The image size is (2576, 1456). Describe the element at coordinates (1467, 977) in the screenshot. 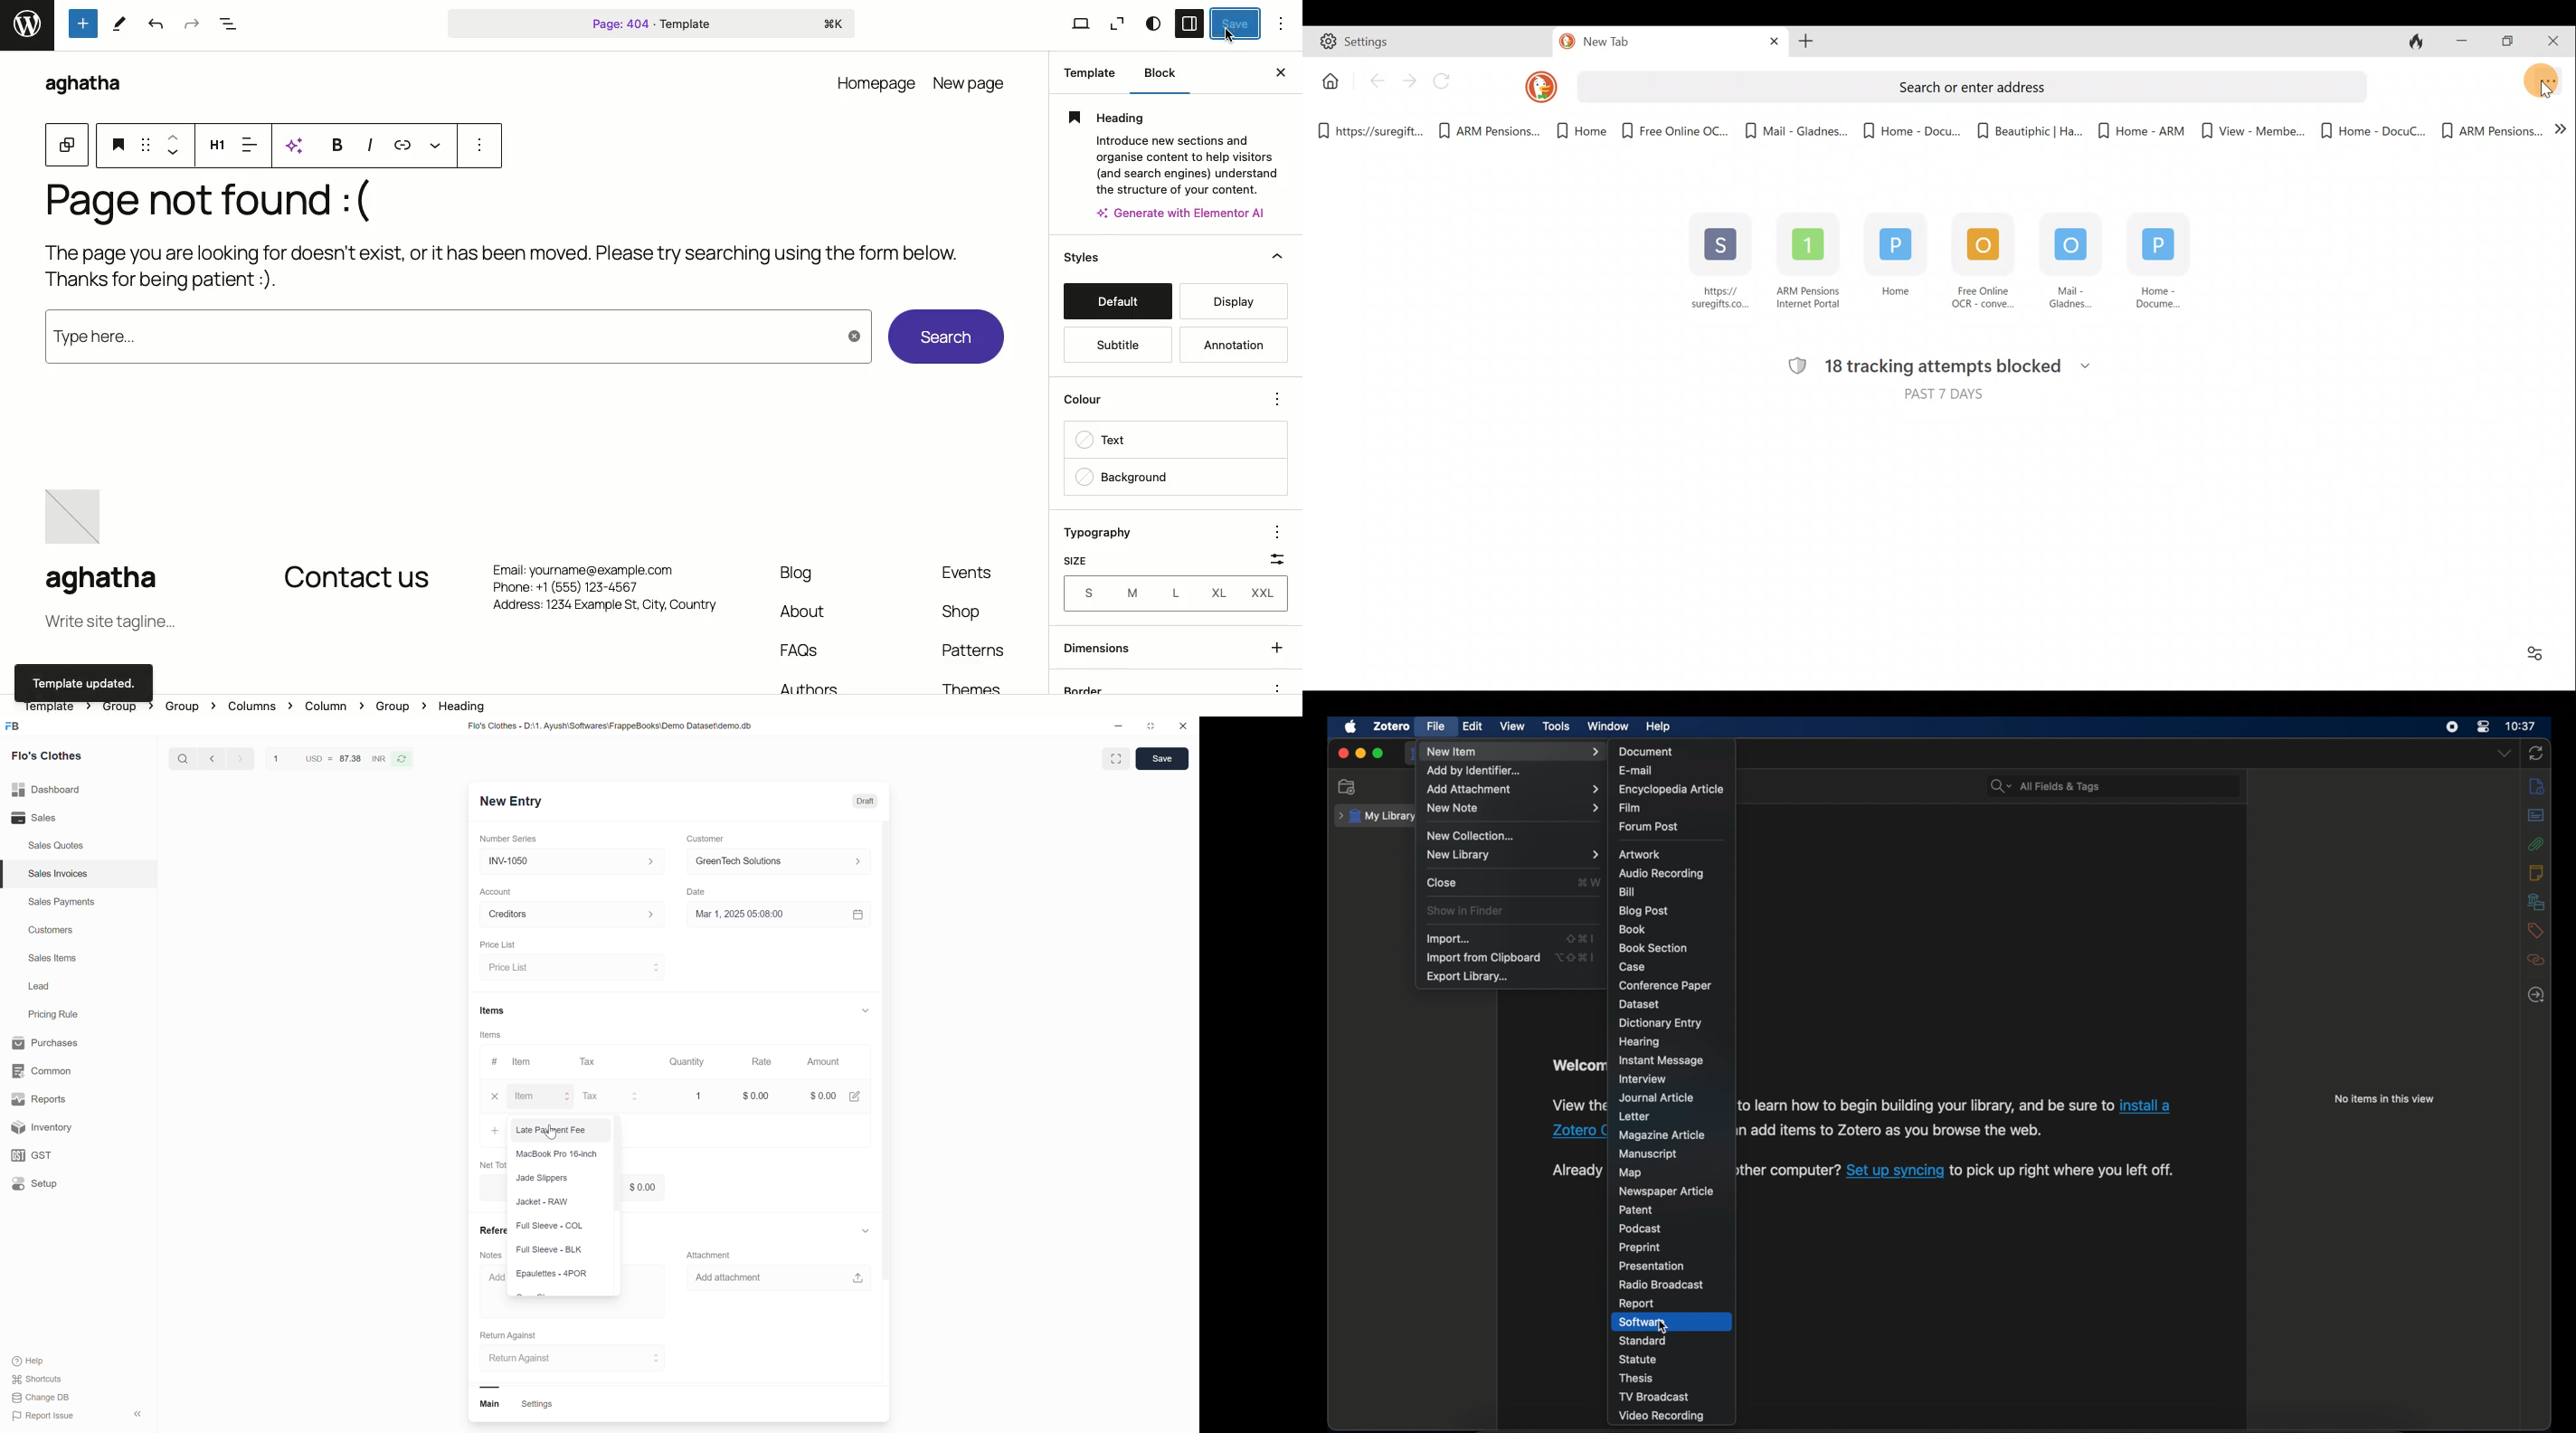

I see `export library` at that location.